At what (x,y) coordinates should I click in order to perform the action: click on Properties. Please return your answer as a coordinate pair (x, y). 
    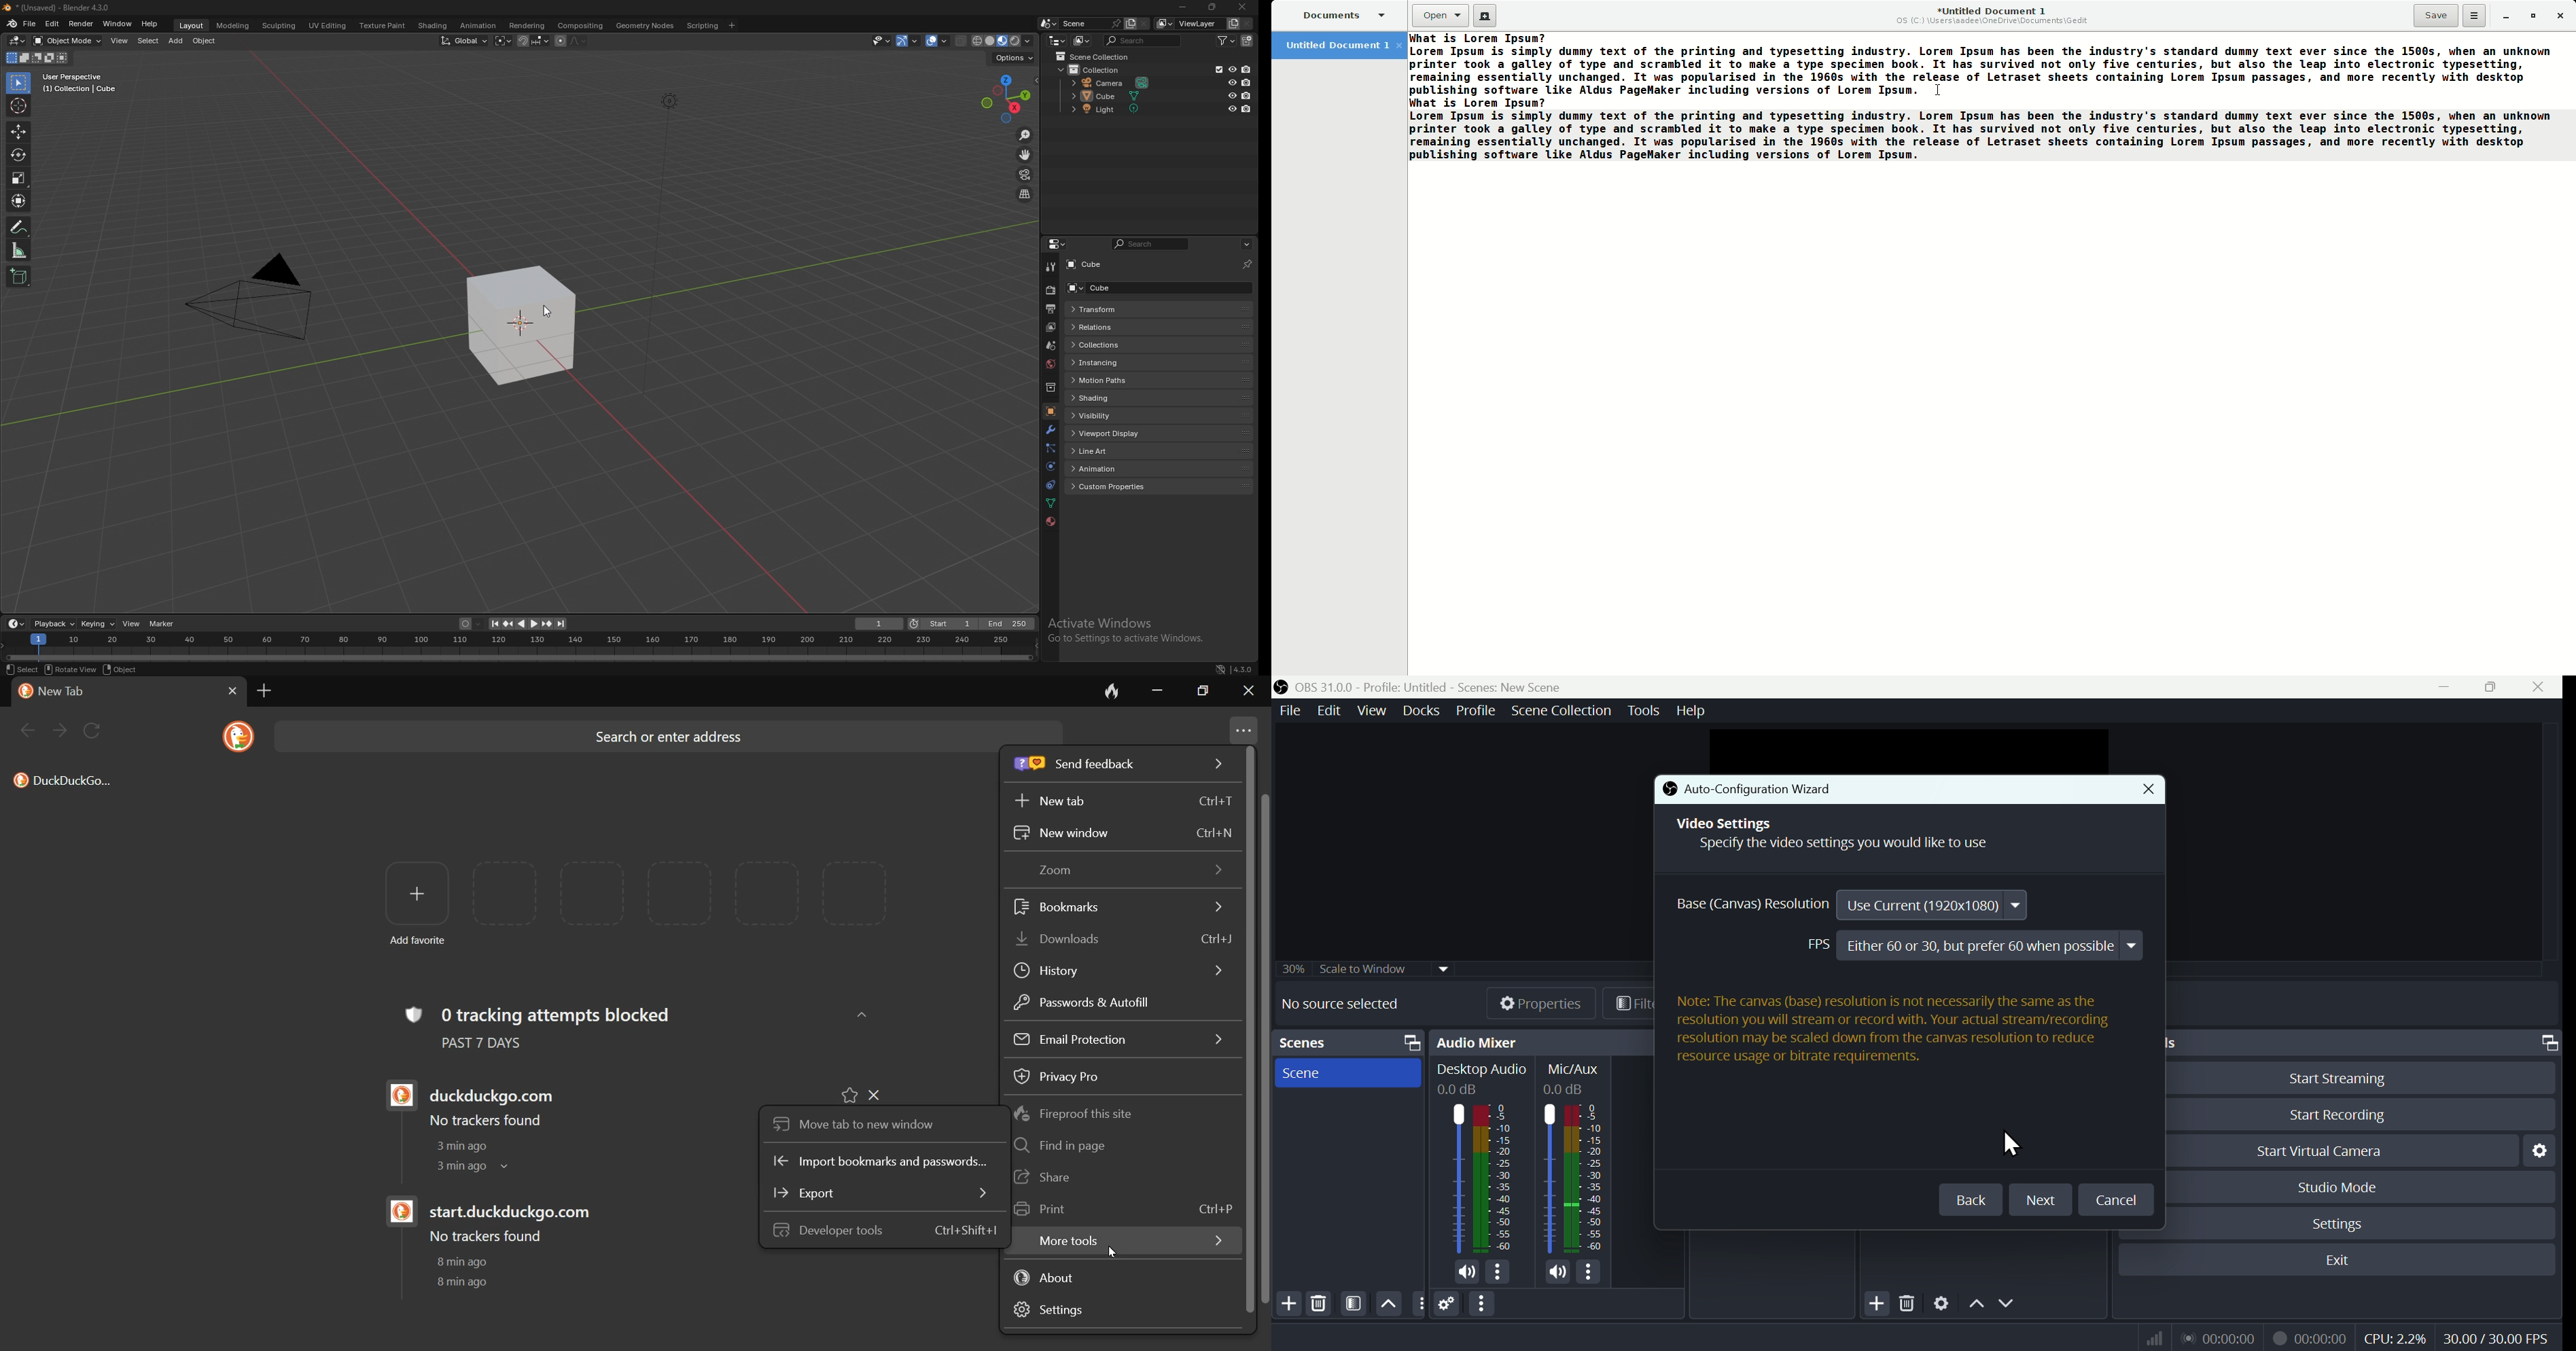
    Looking at the image, I should click on (1528, 1002).